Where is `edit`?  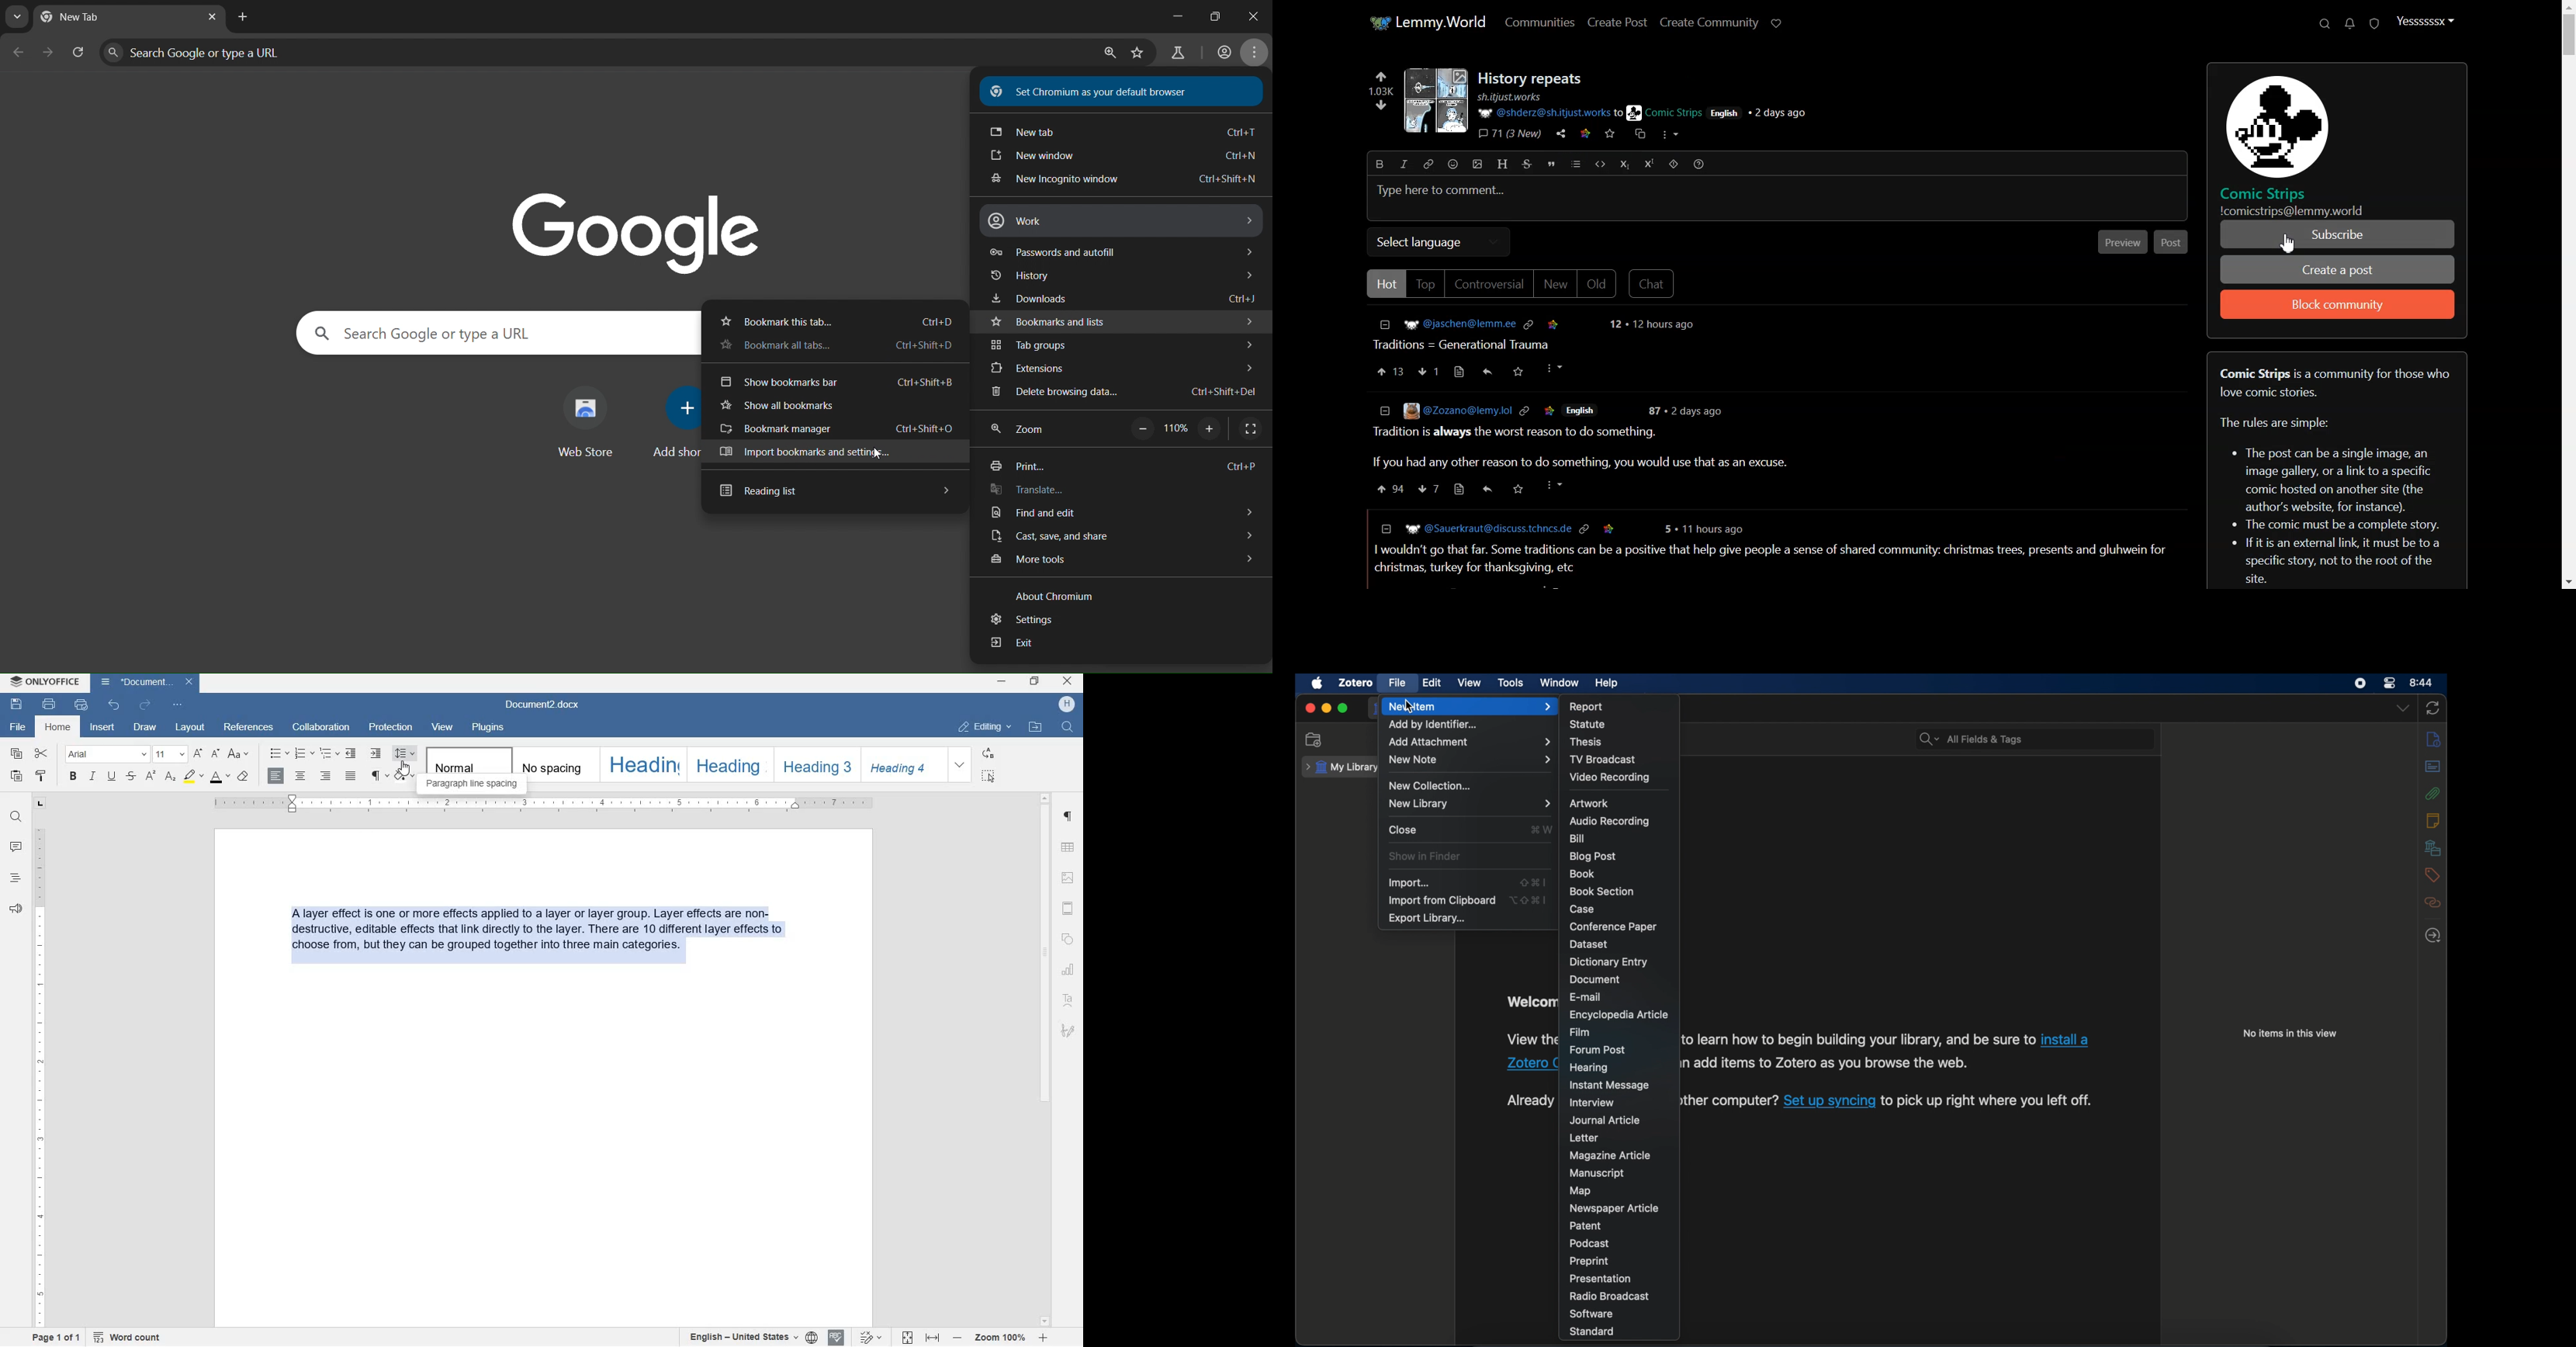
edit is located at coordinates (1430, 683).